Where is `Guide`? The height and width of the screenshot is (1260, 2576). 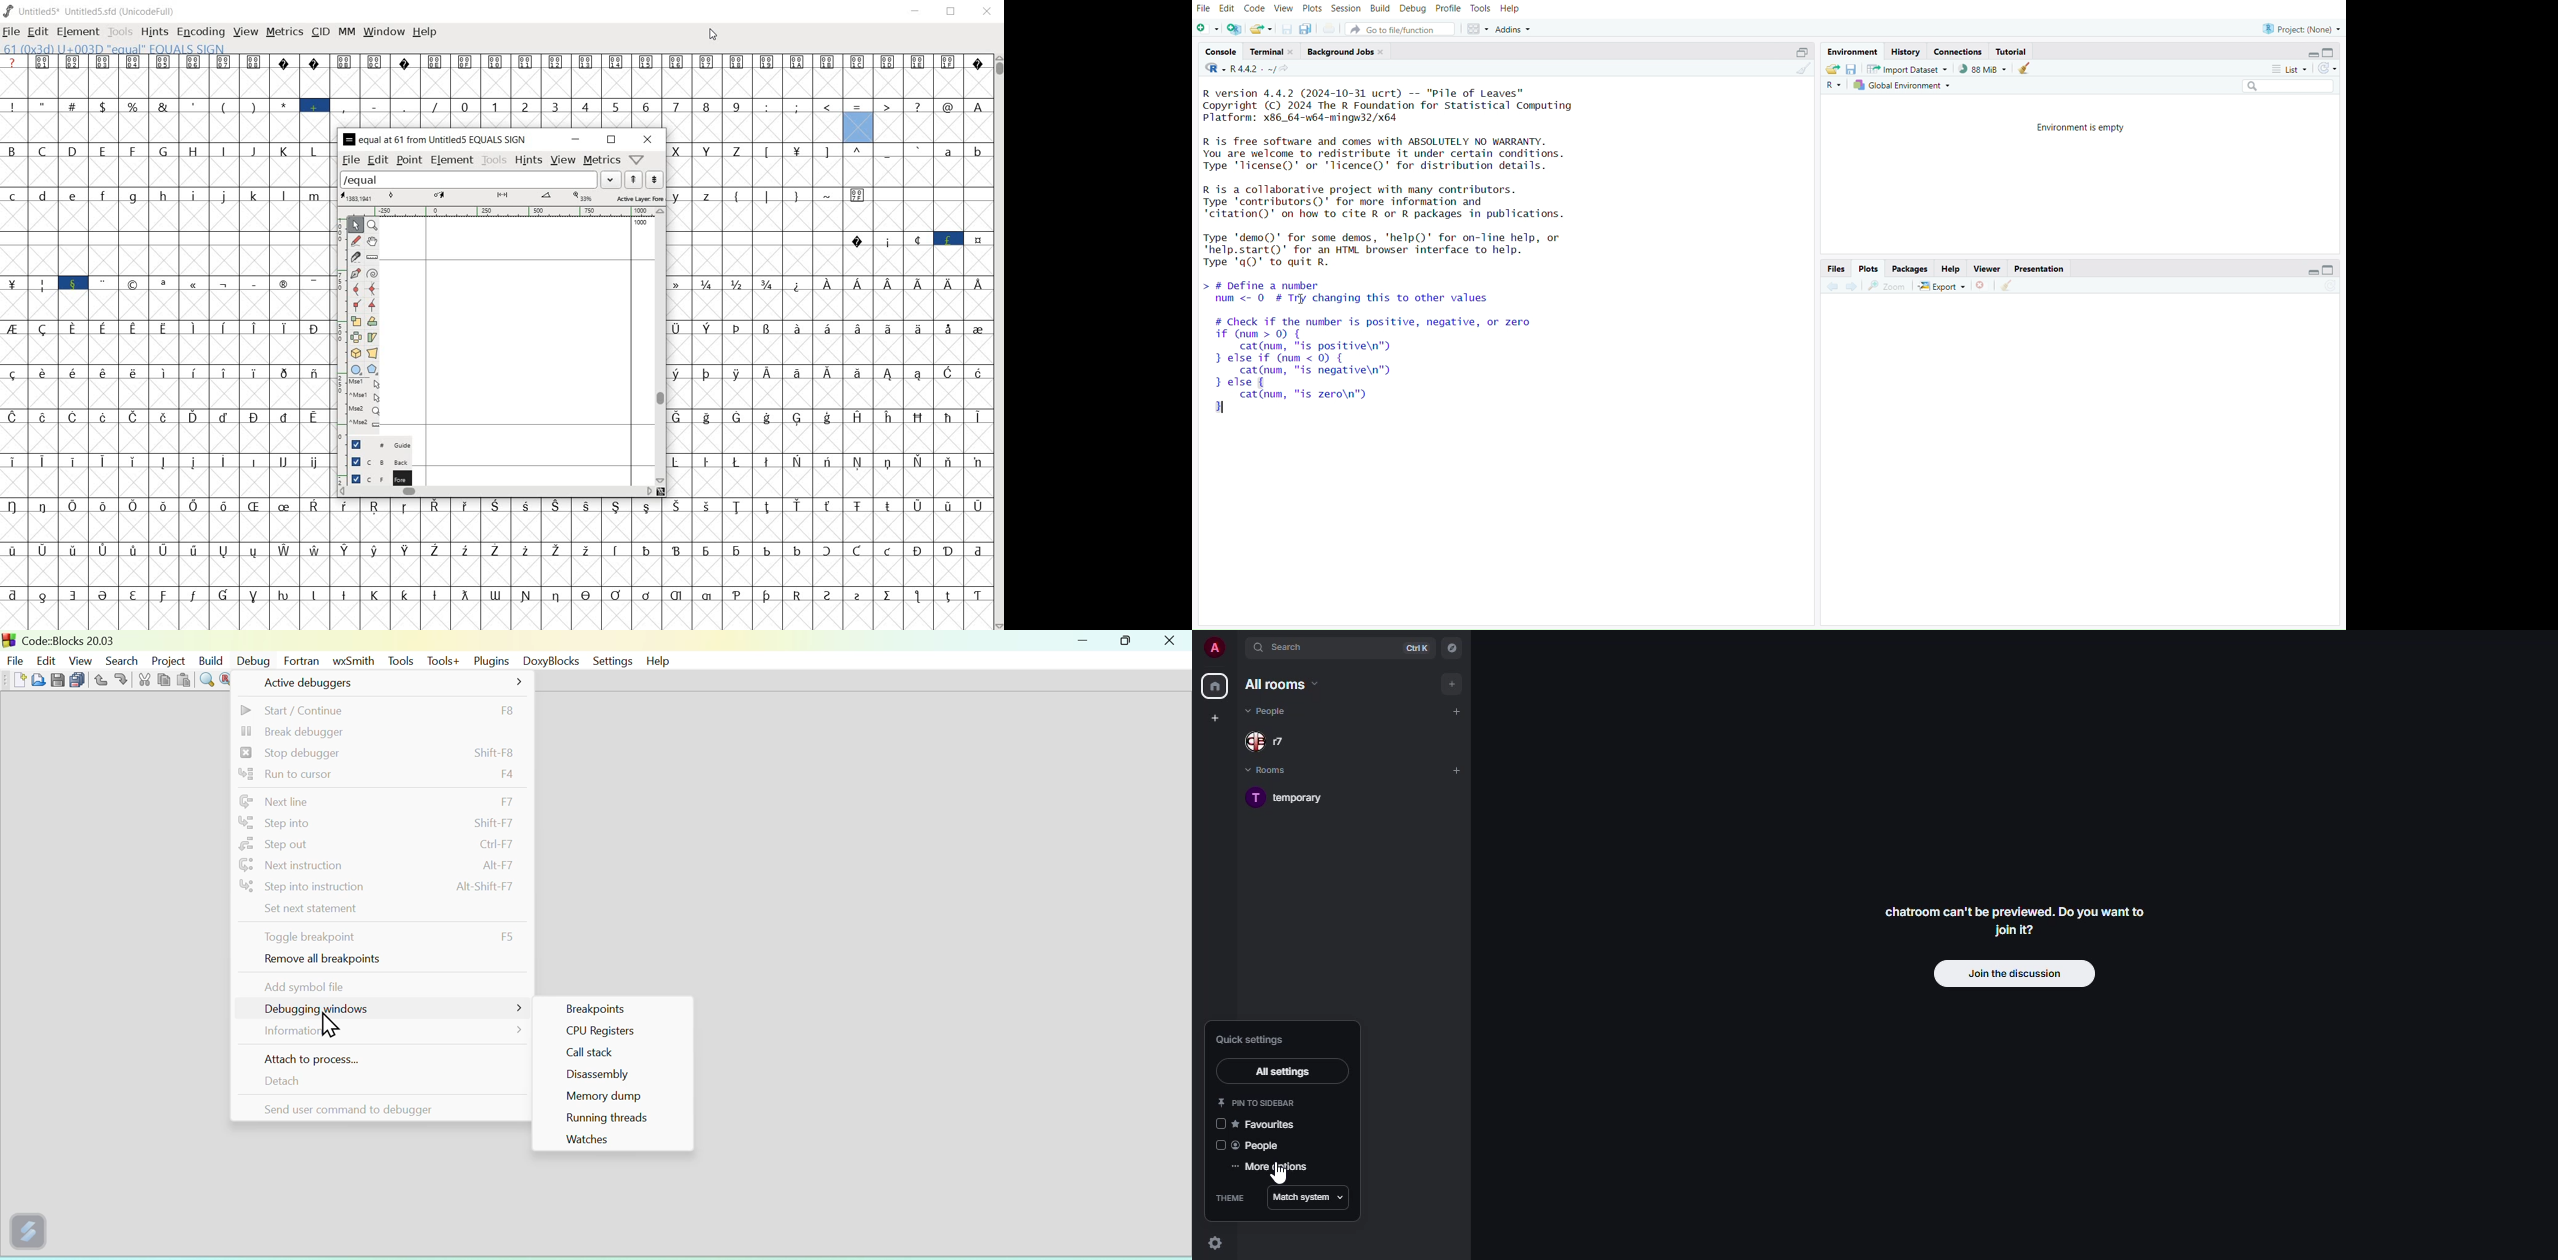 Guide is located at coordinates (377, 445).